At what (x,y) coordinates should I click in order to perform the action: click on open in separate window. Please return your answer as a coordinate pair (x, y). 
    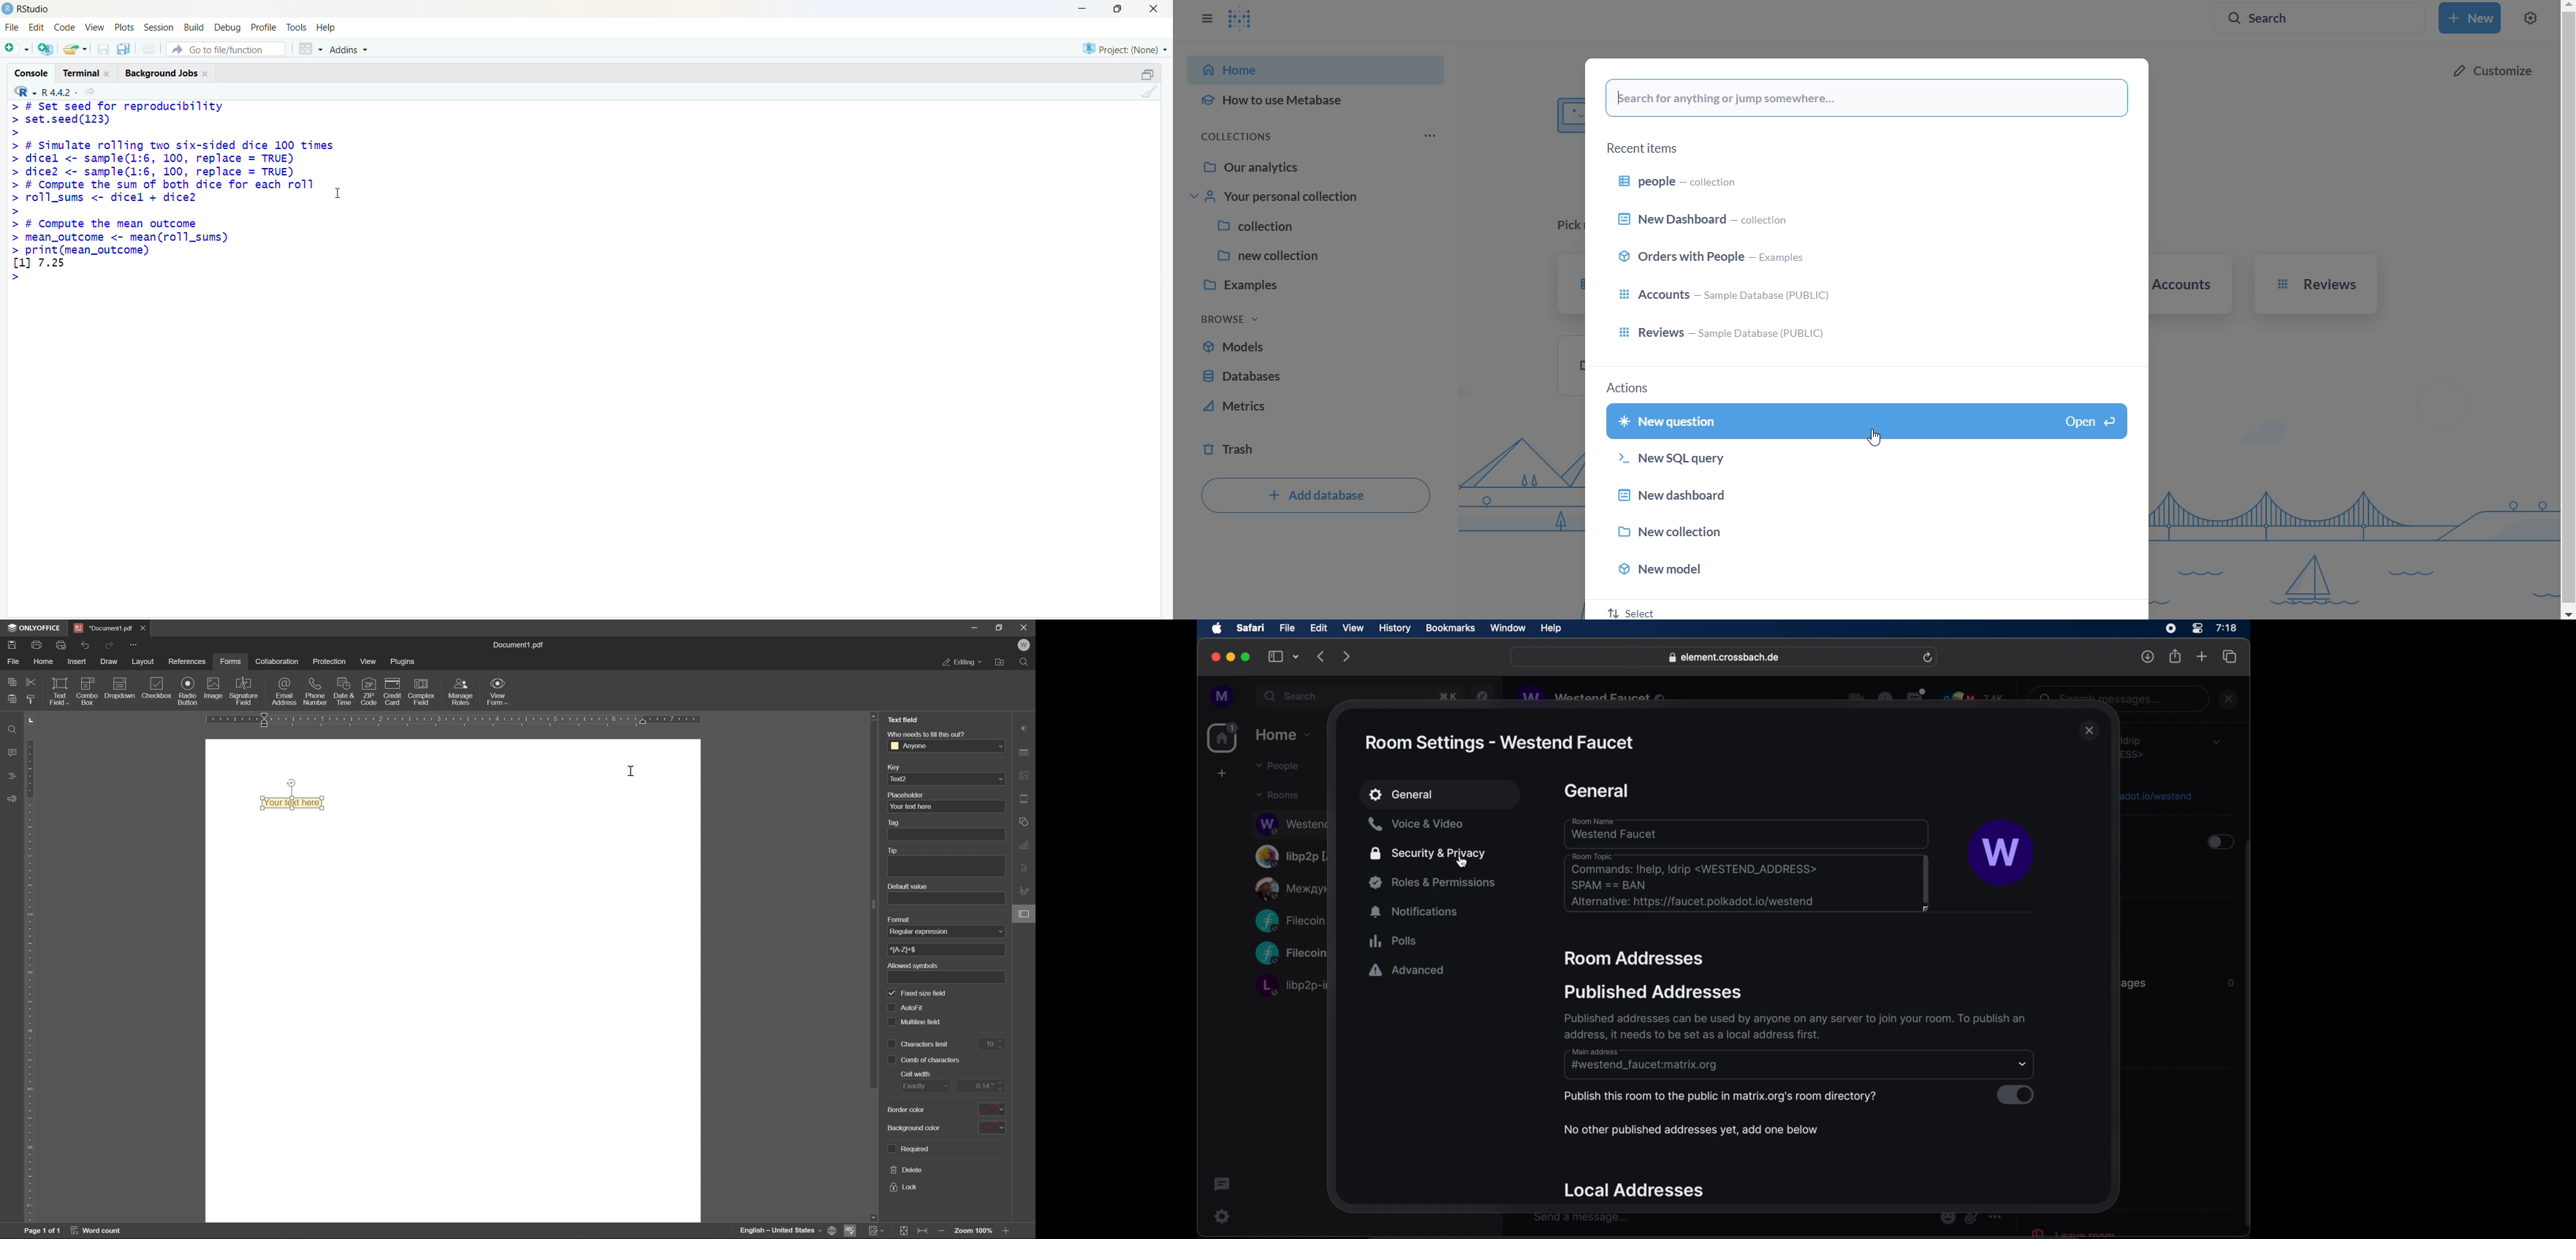
    Looking at the image, I should click on (1149, 75).